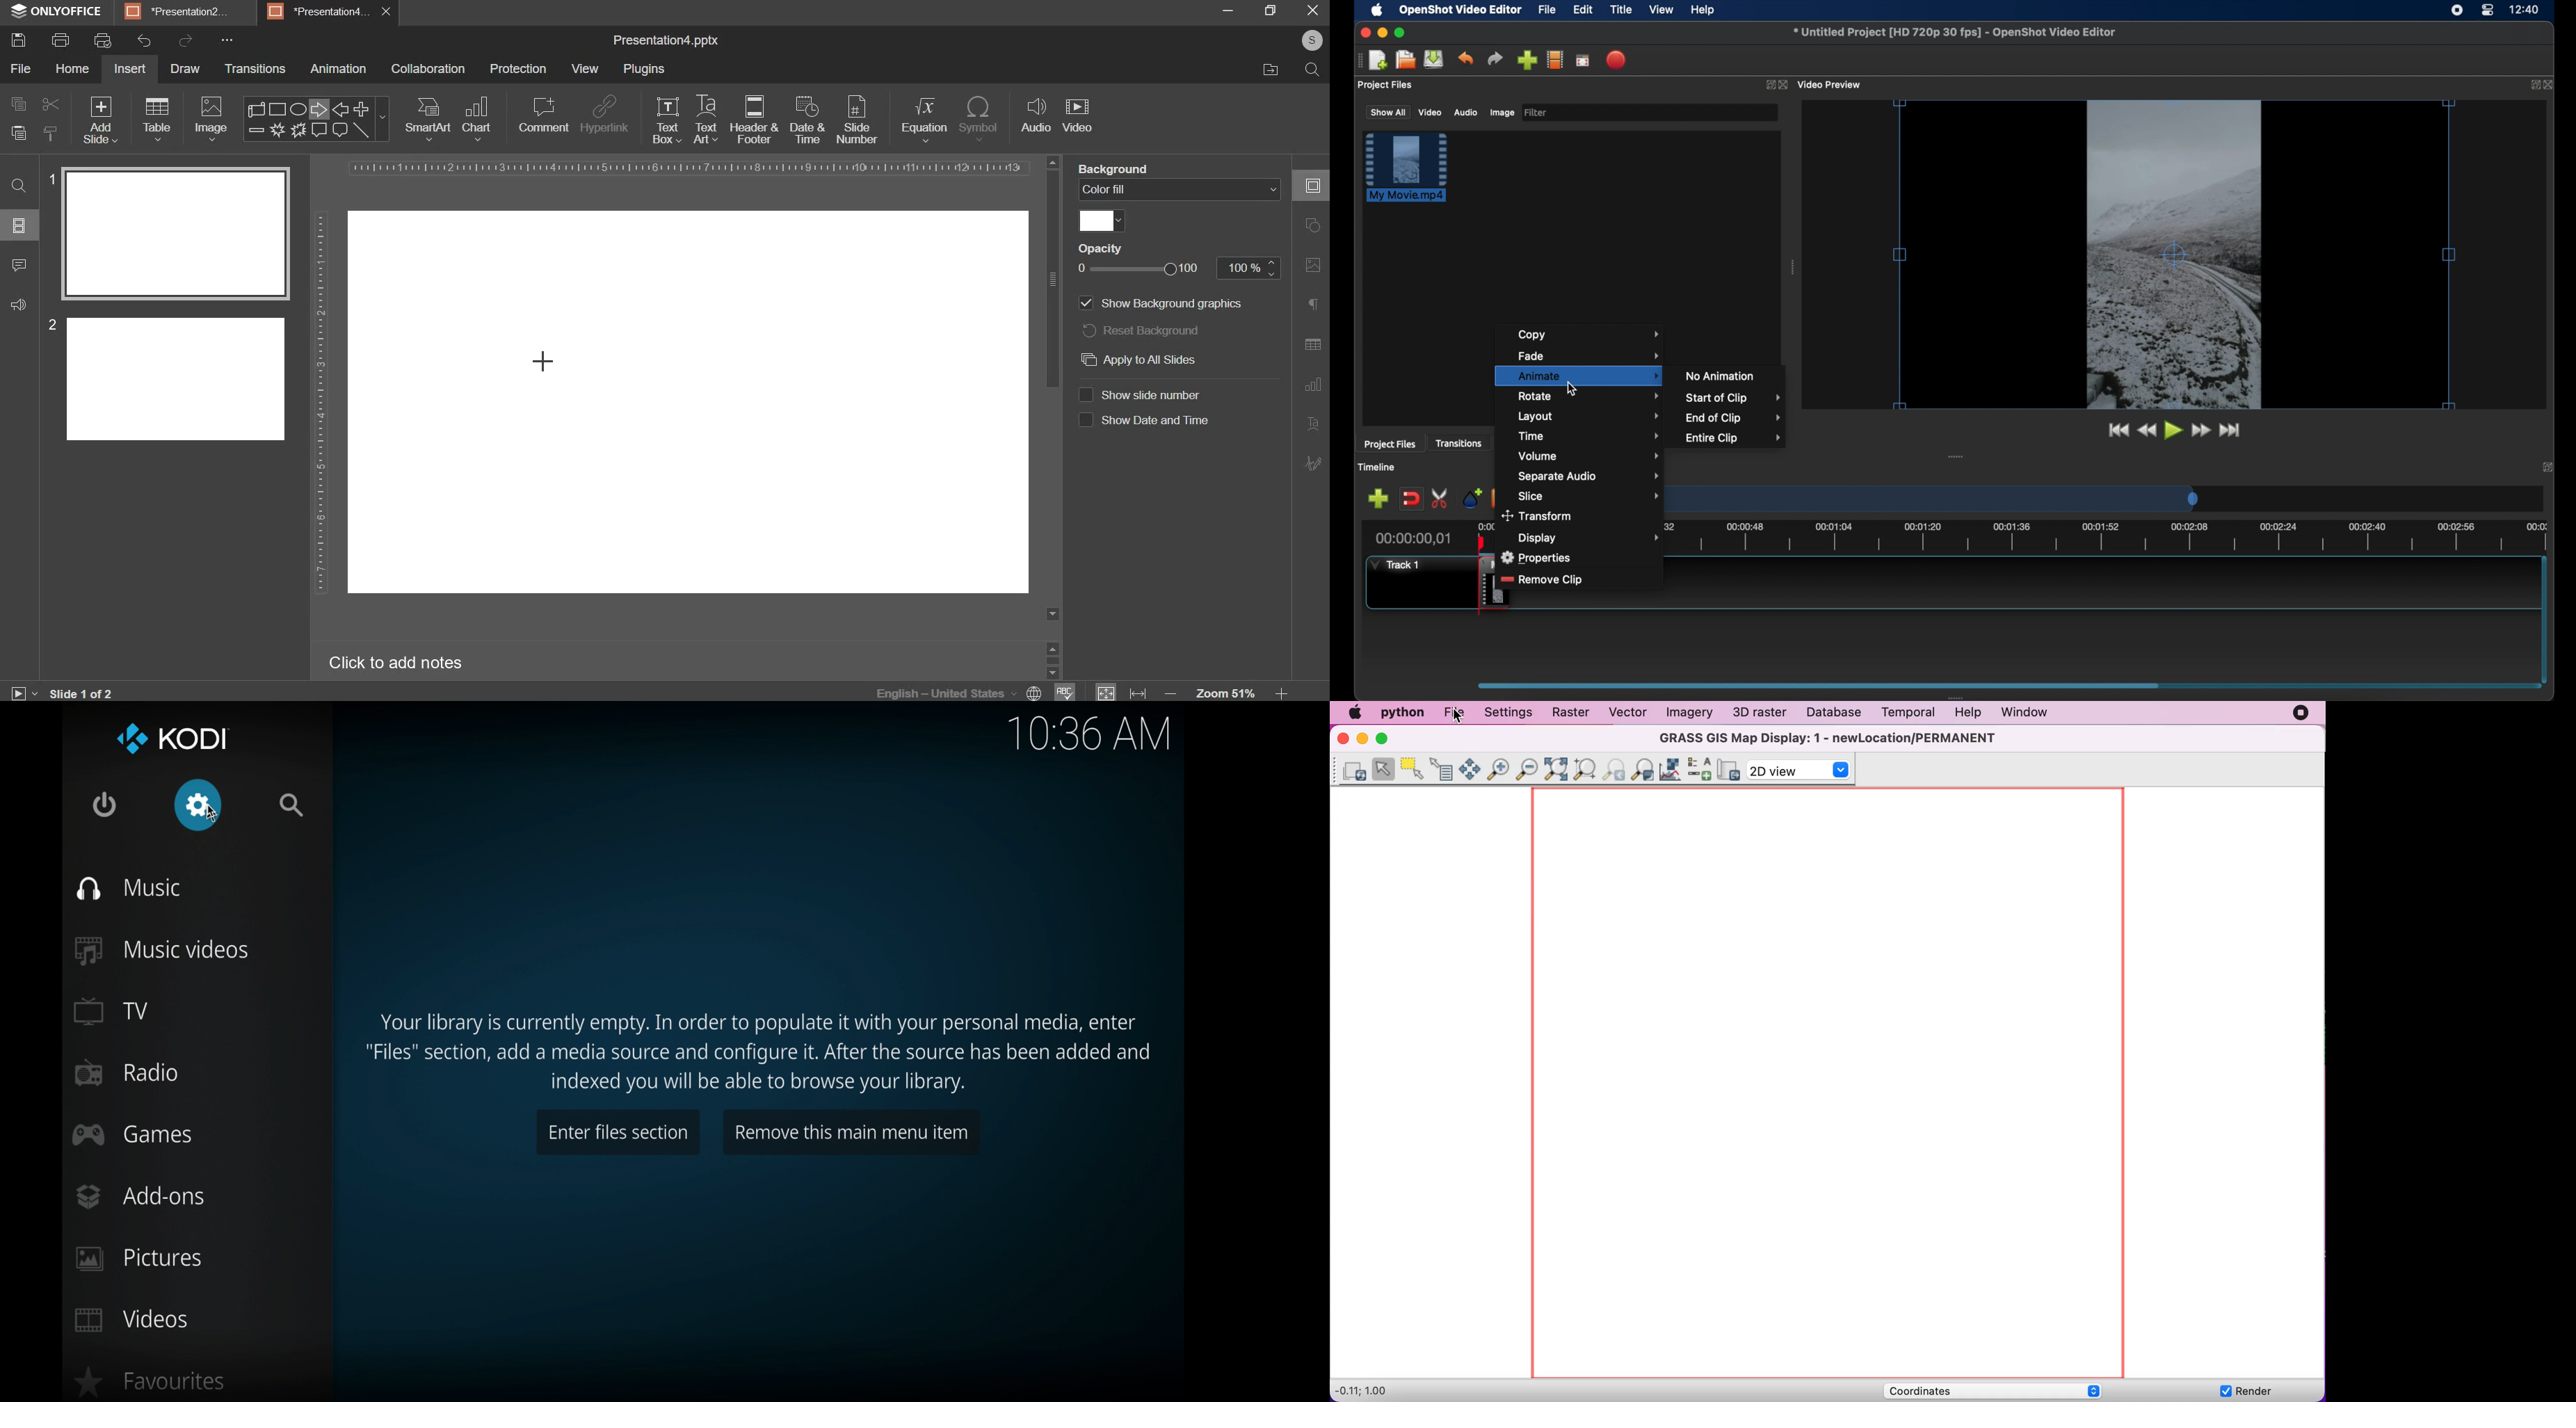 This screenshot has width=2576, height=1428. I want to click on music, so click(129, 889).